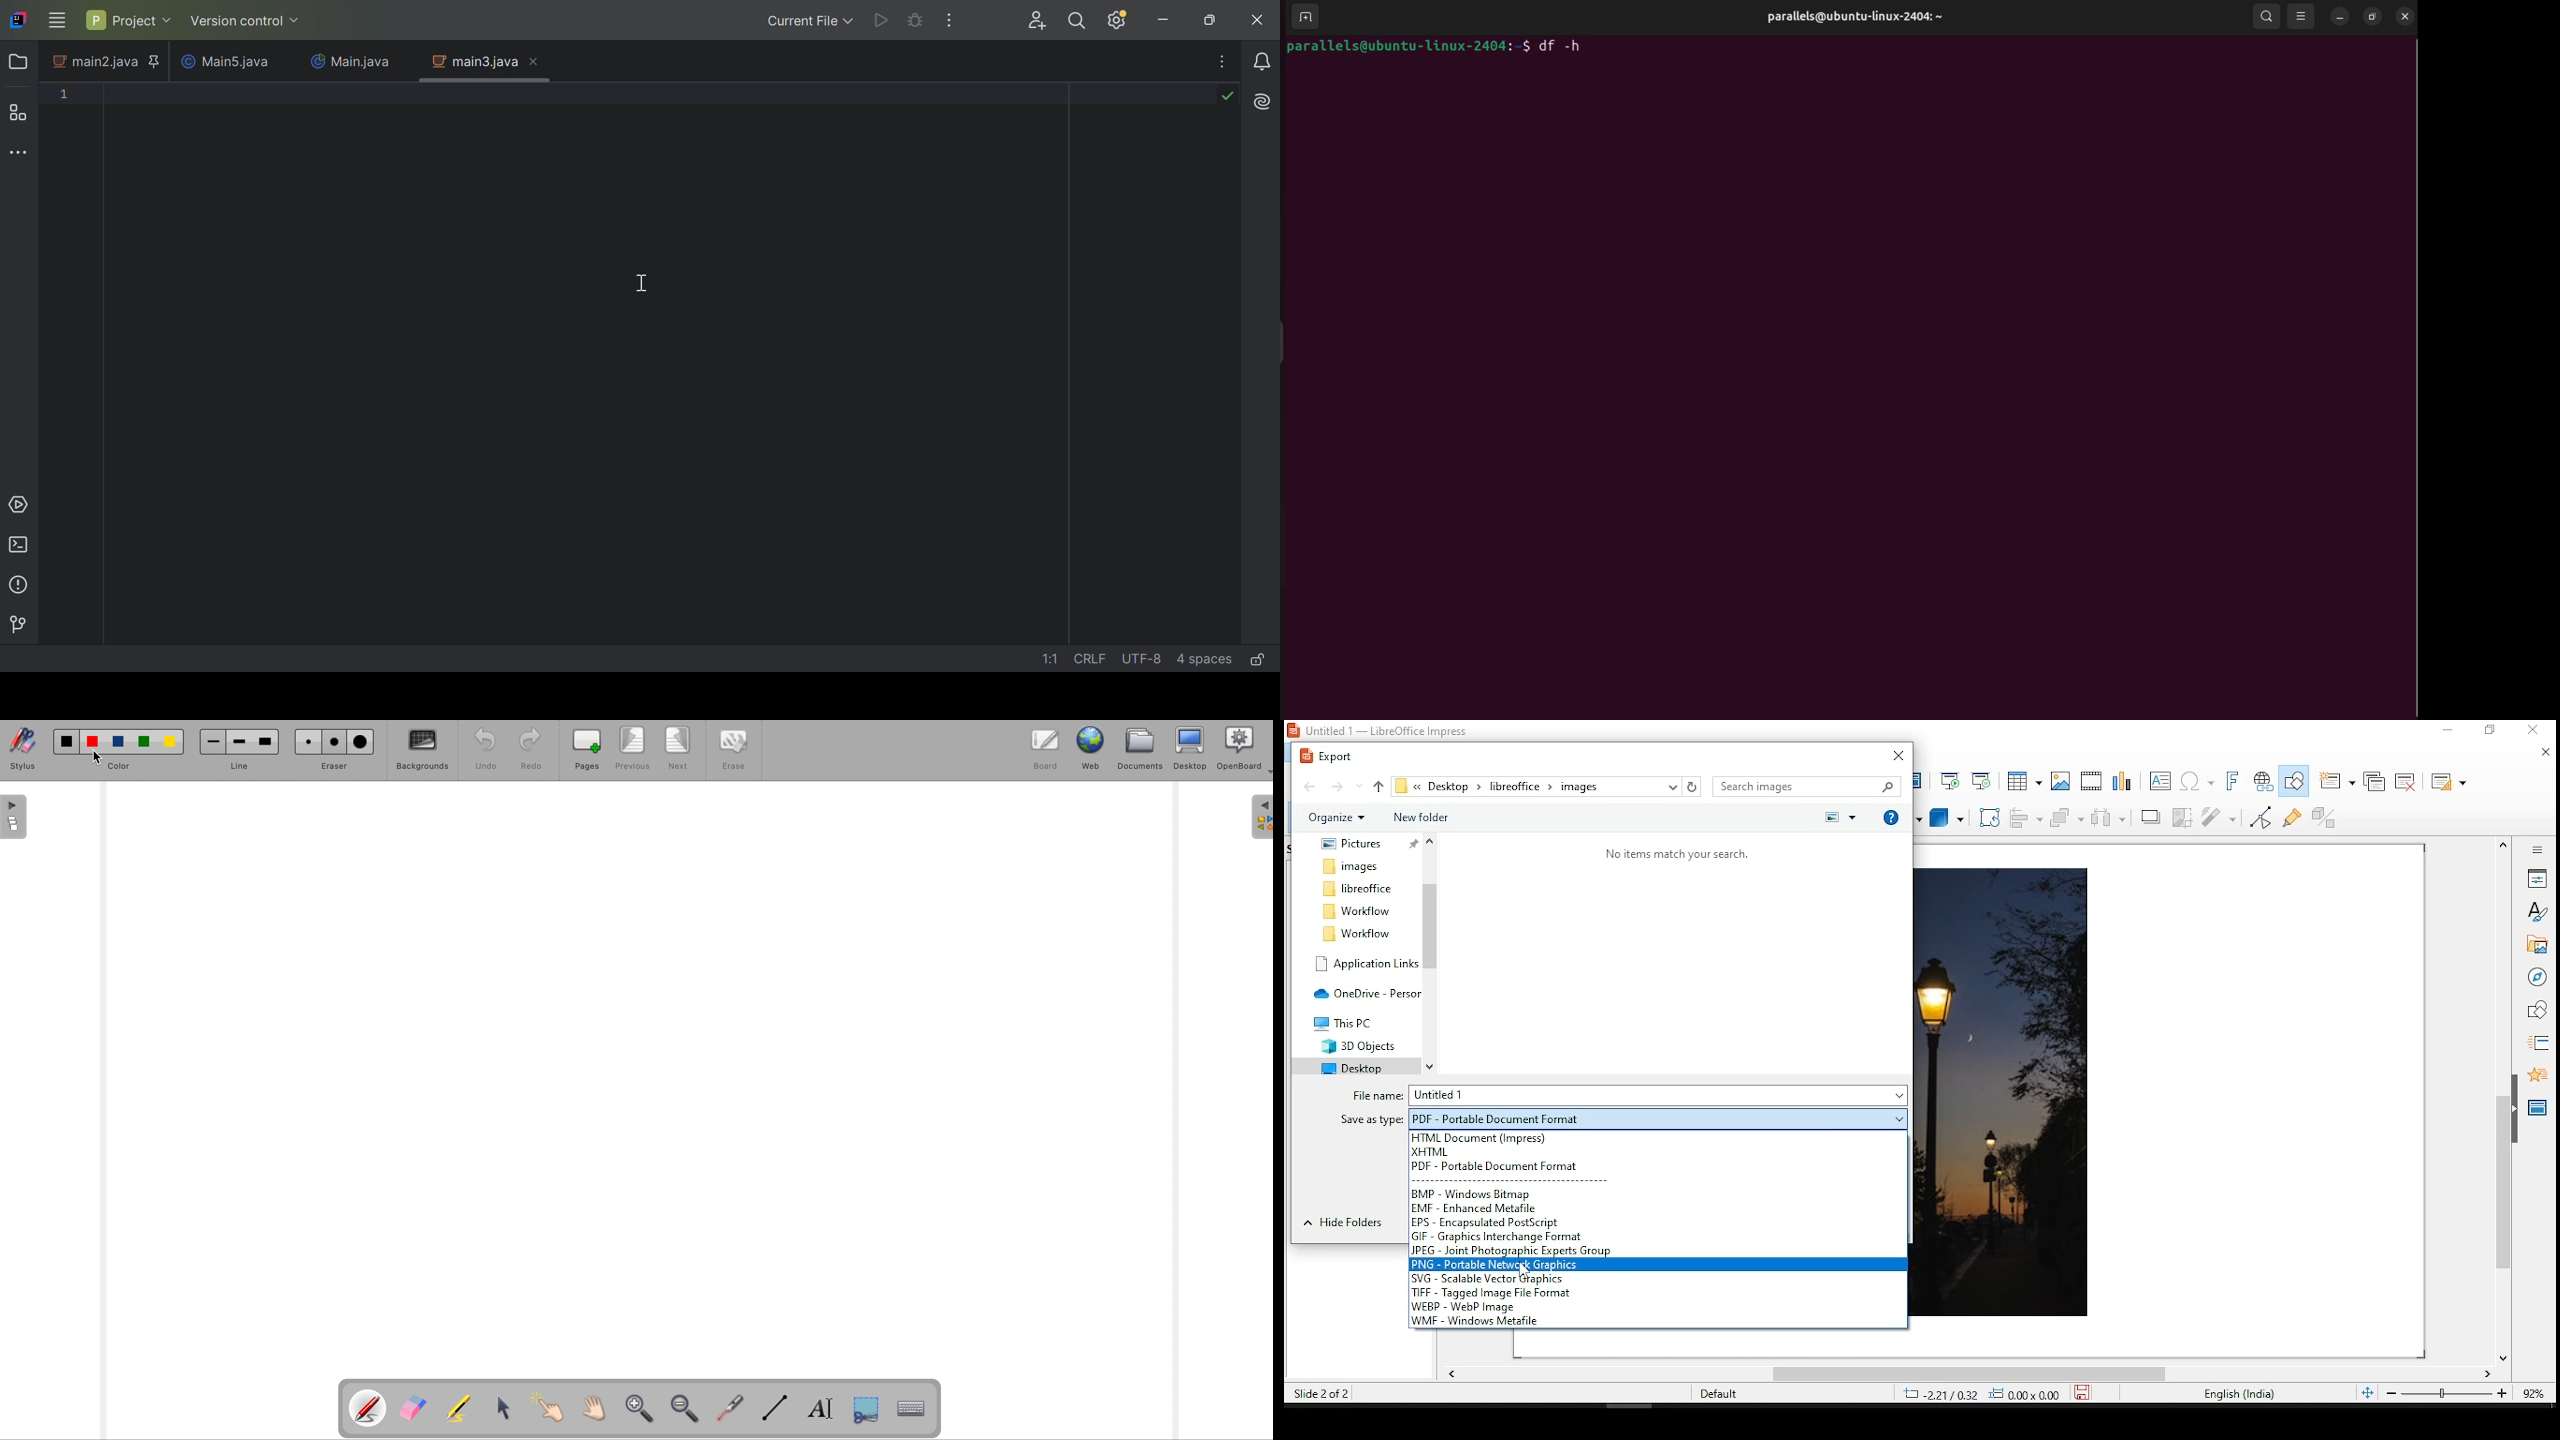 Image resolution: width=2576 pixels, height=1456 pixels. What do you see at coordinates (881, 21) in the screenshot?
I see `Run` at bounding box center [881, 21].